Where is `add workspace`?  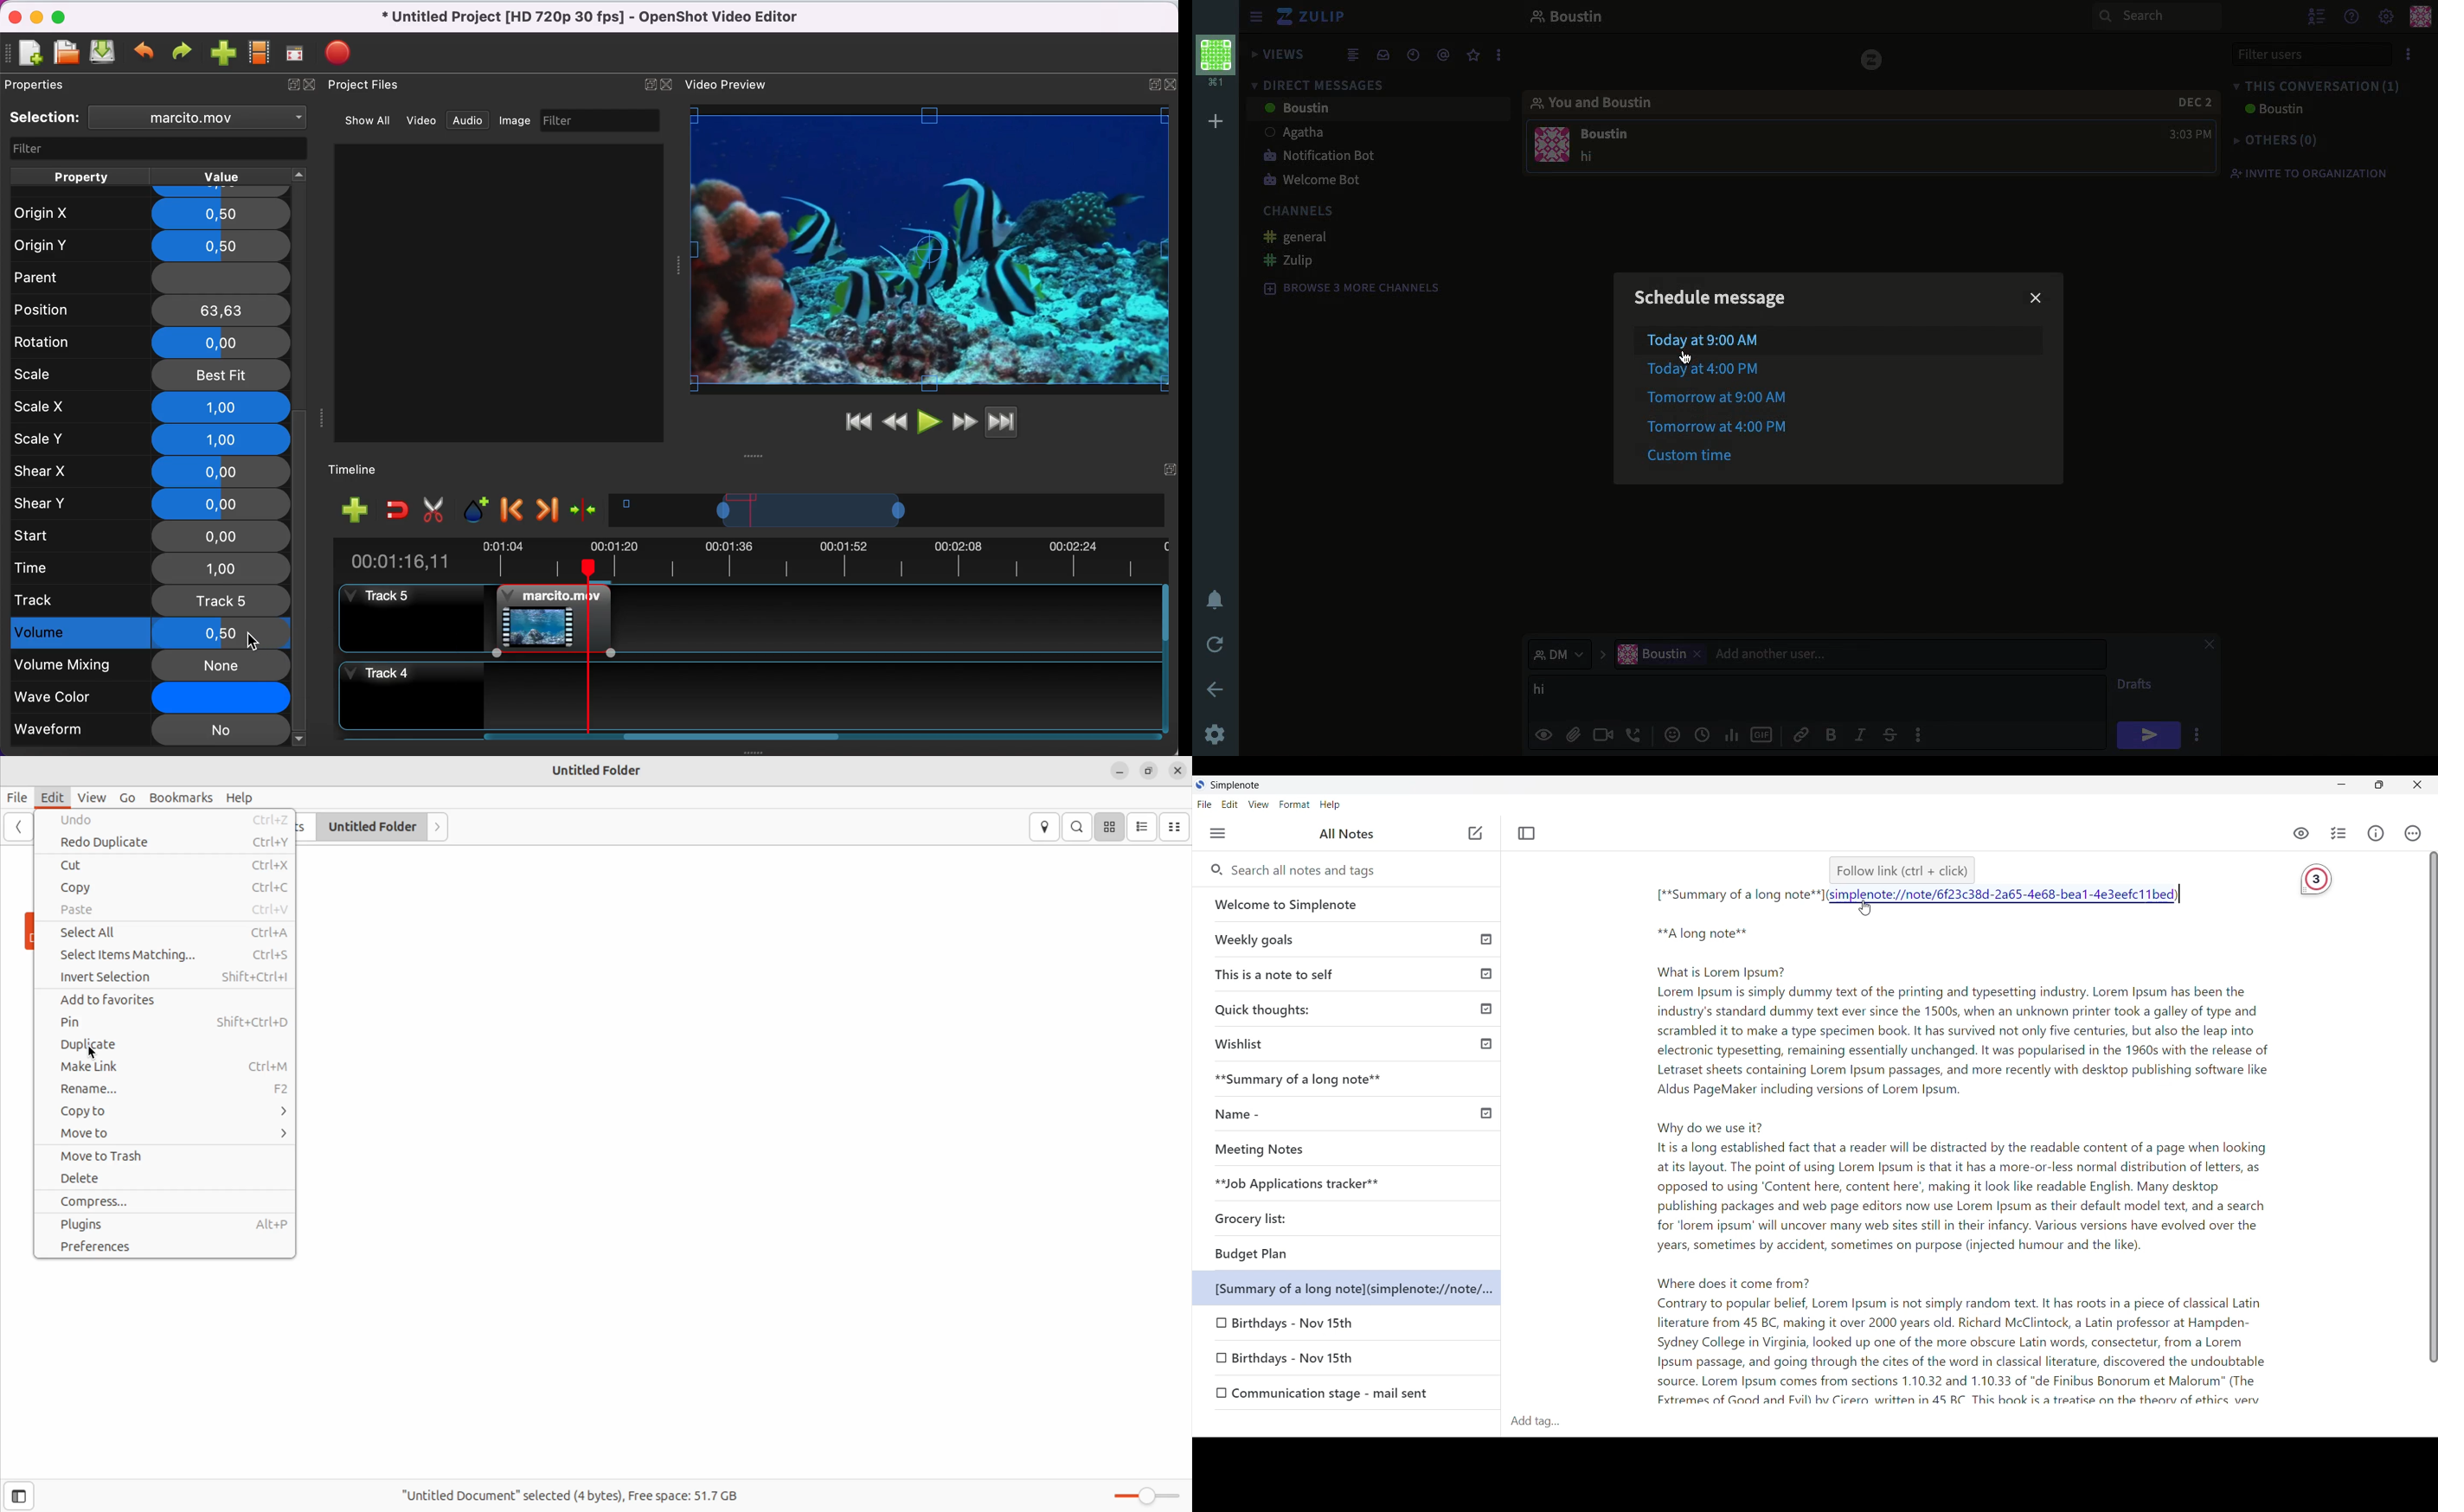
add workspace is located at coordinates (1216, 119).